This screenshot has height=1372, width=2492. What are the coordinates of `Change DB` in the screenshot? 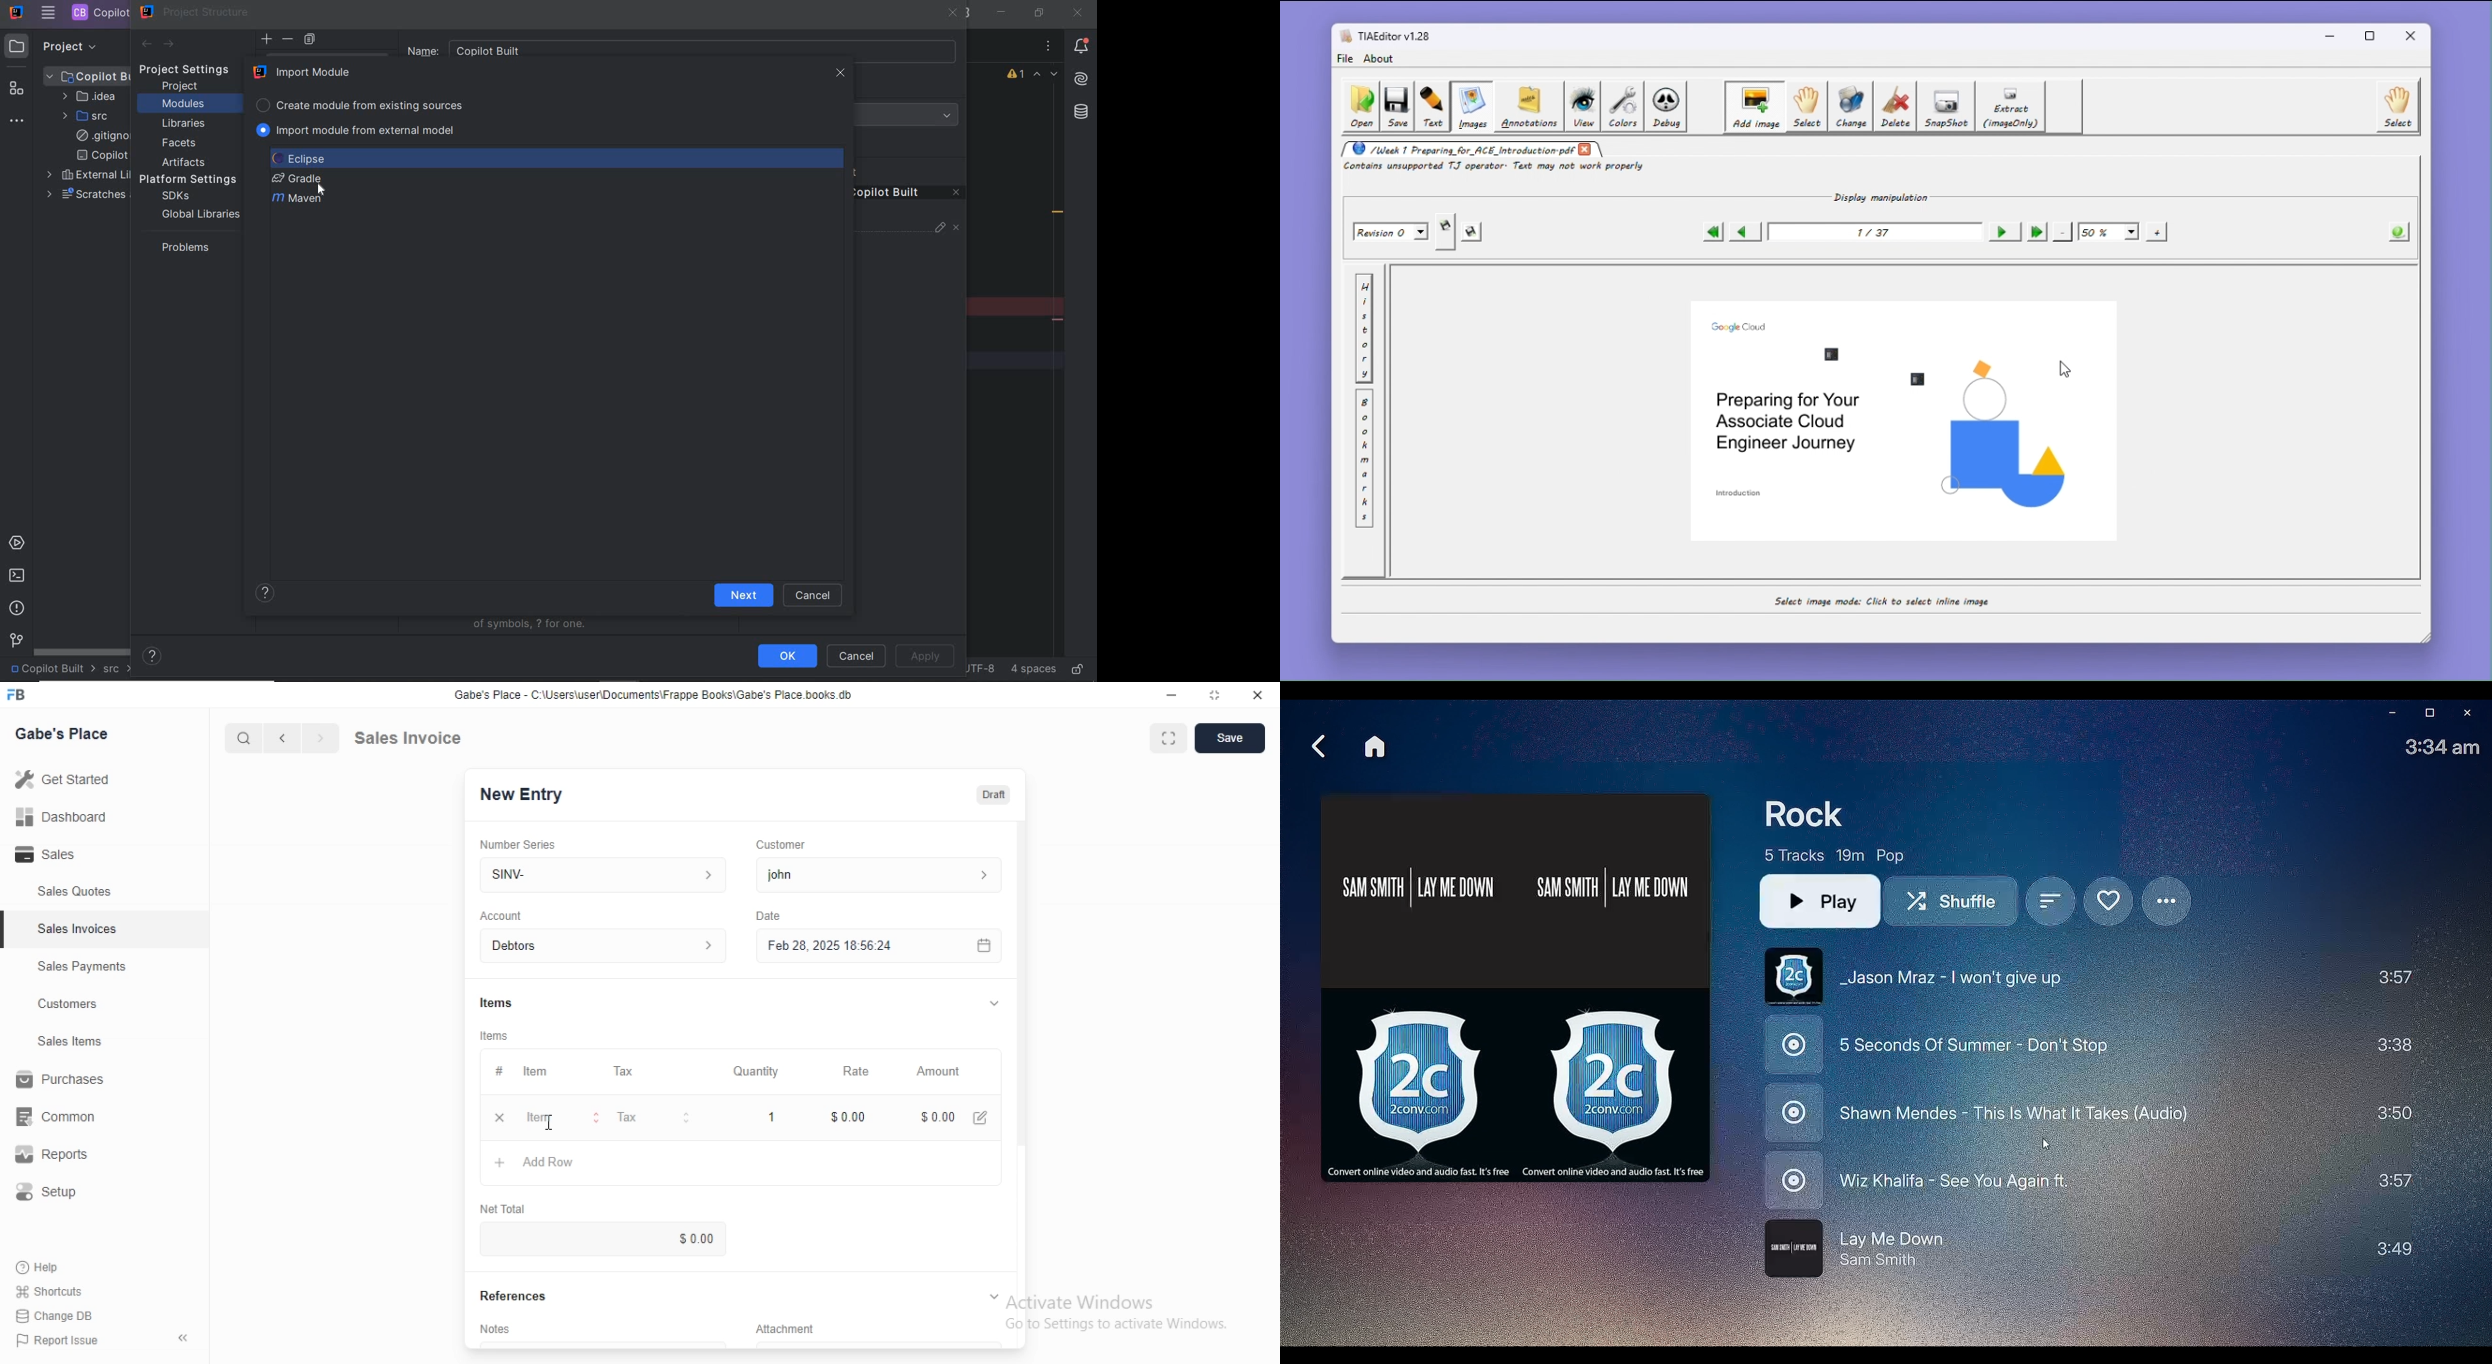 It's located at (58, 1317).